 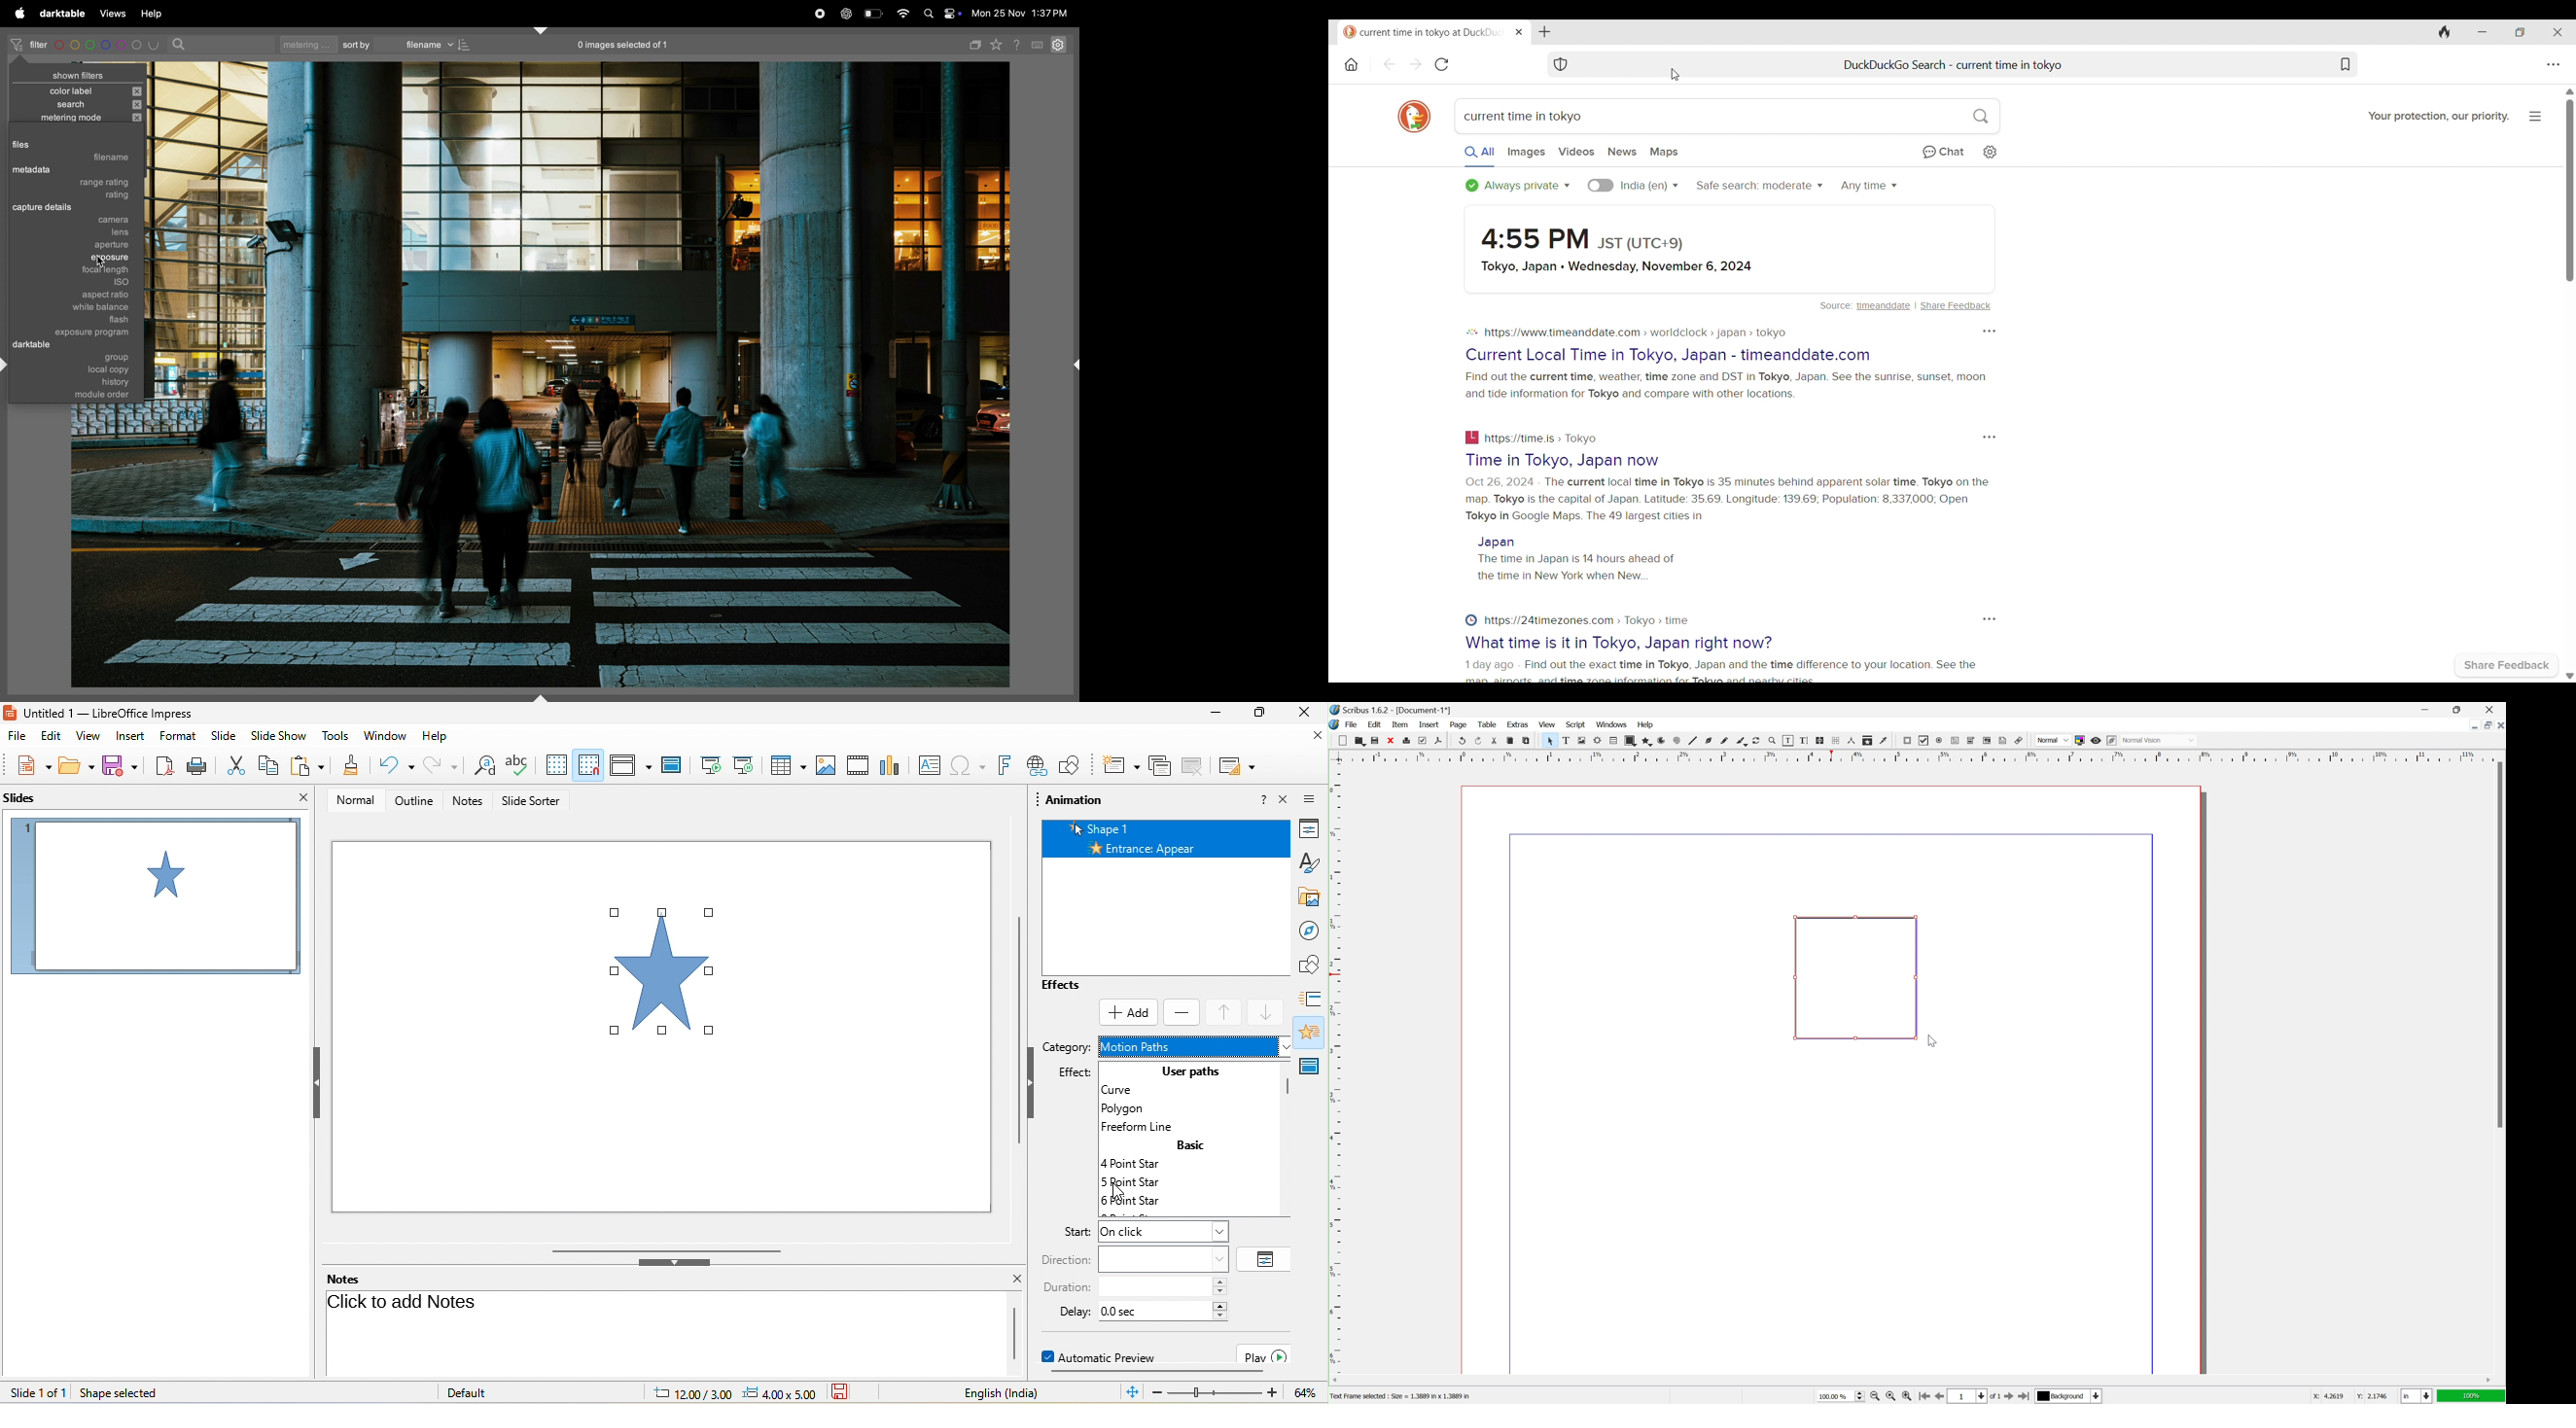 I want to click on close, so click(x=2499, y=727).